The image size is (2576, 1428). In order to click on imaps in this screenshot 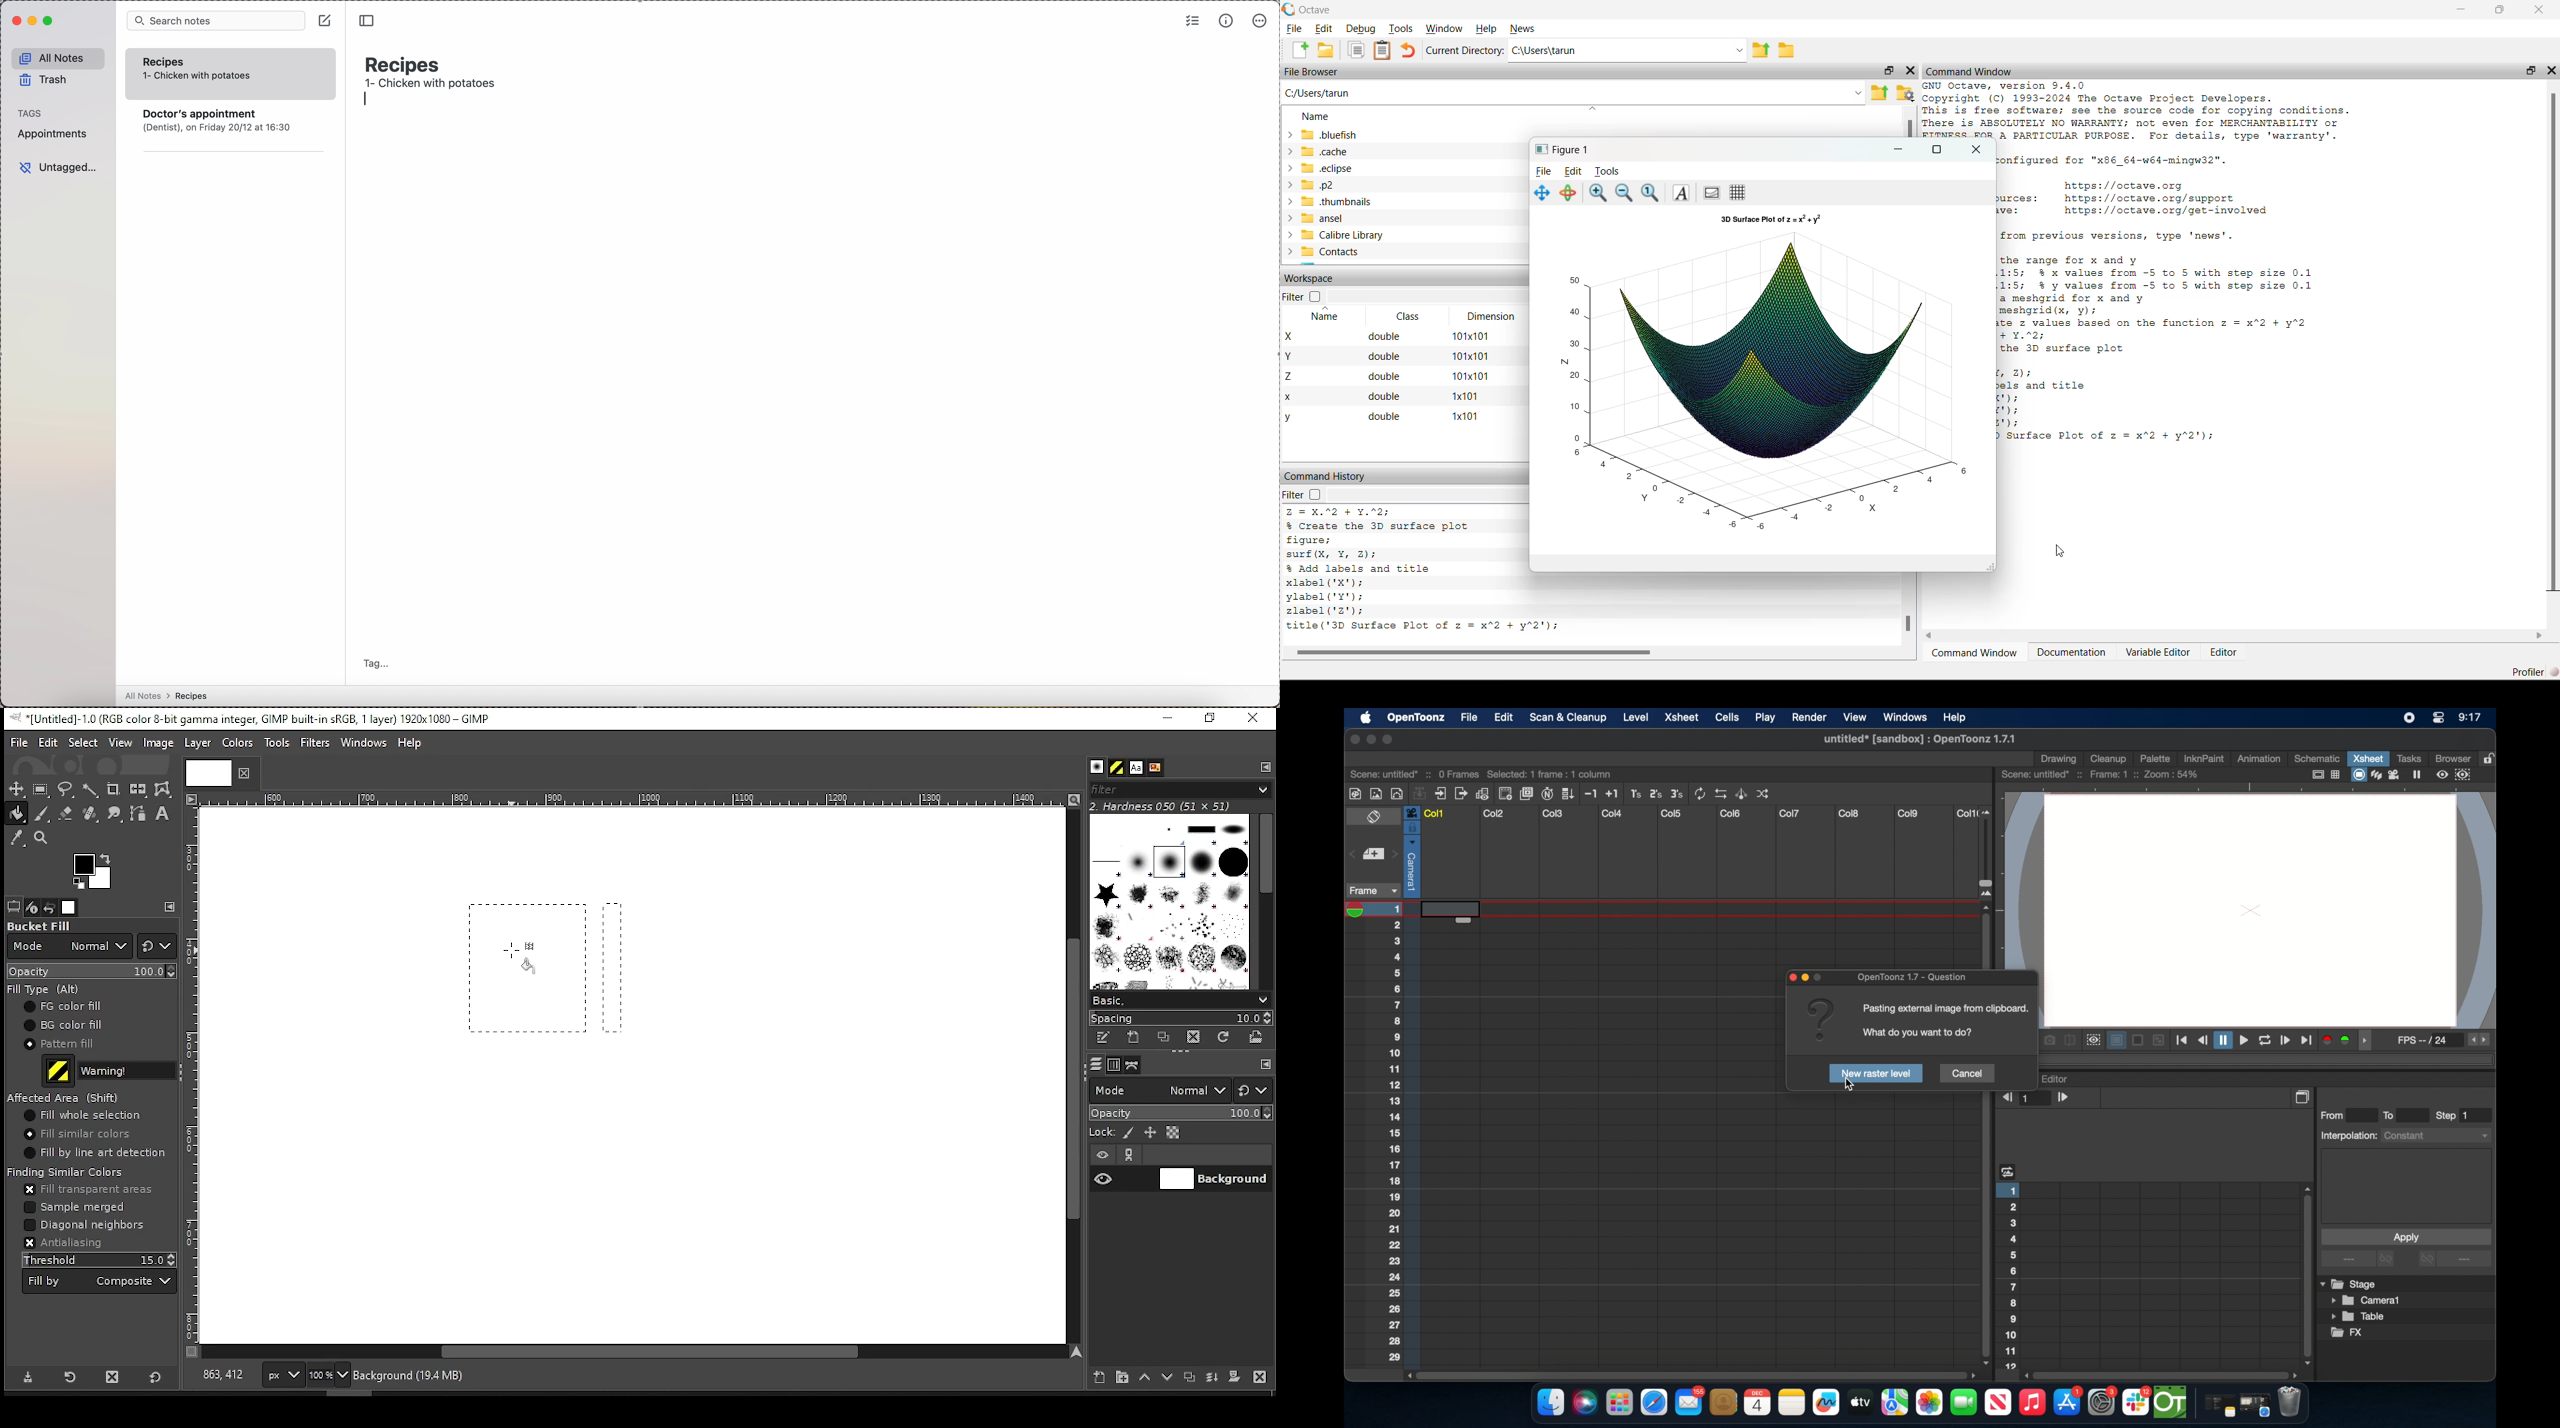, I will do `click(1895, 1403)`.